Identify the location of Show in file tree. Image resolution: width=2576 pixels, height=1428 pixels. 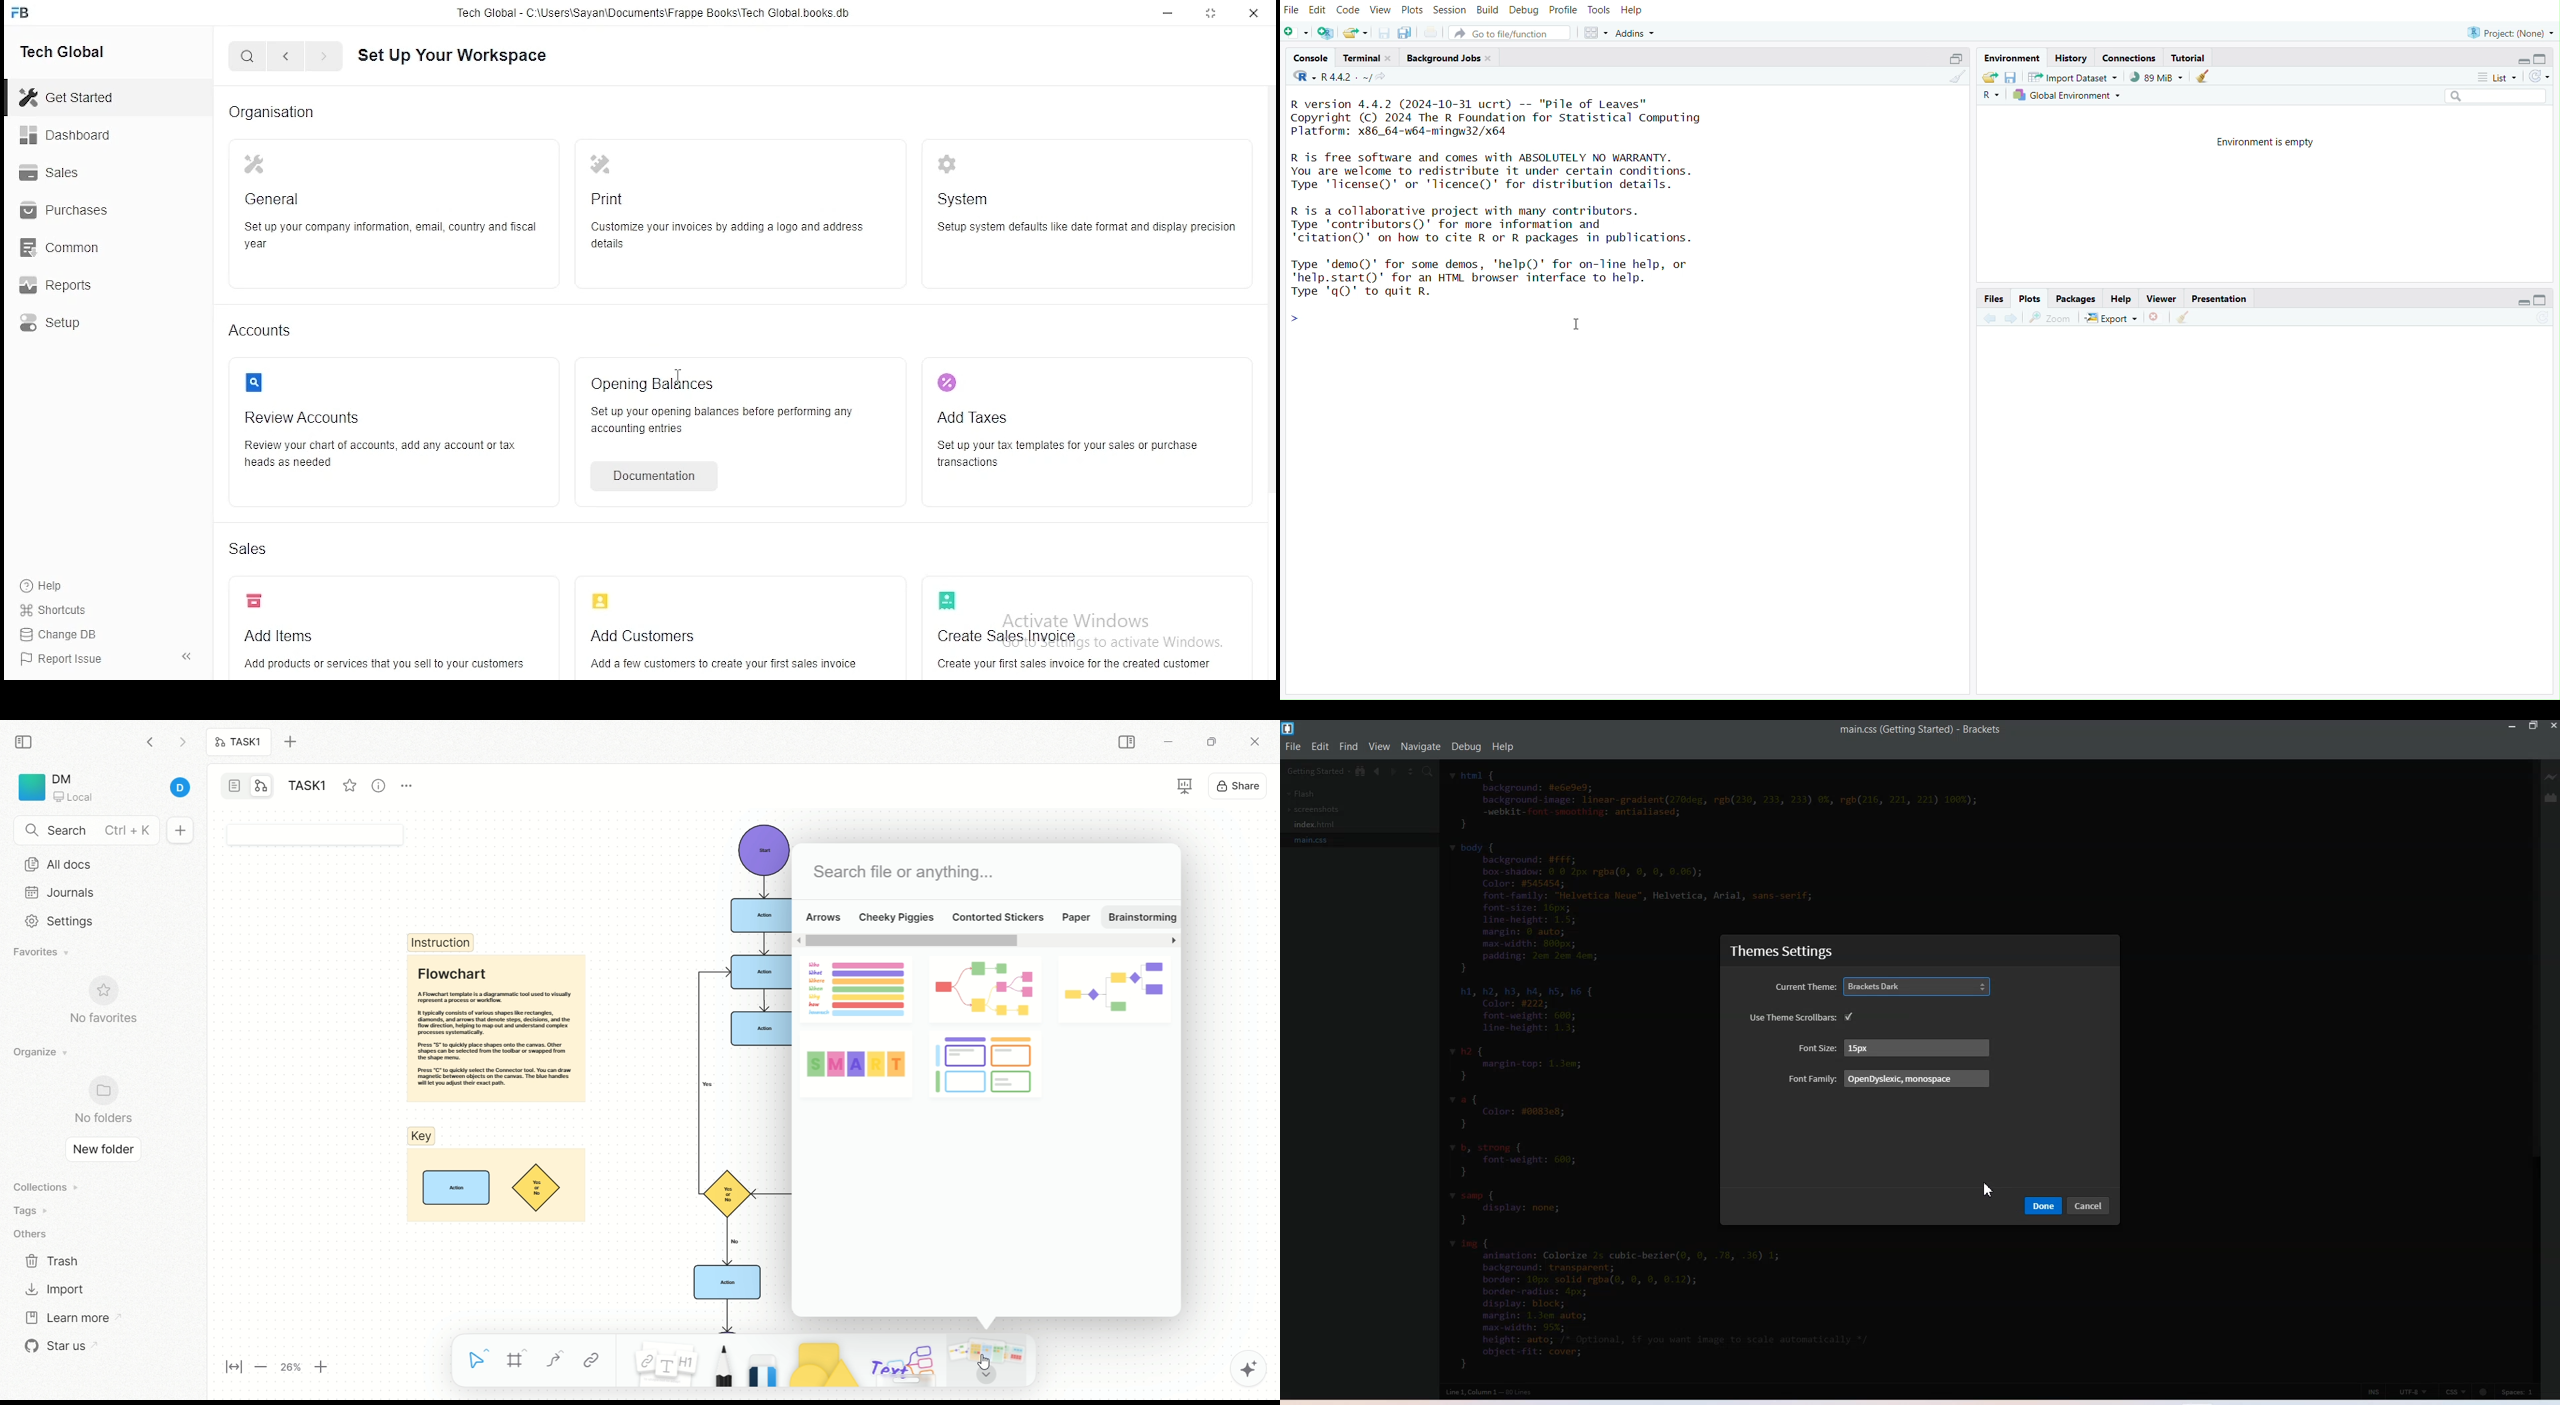
(1361, 771).